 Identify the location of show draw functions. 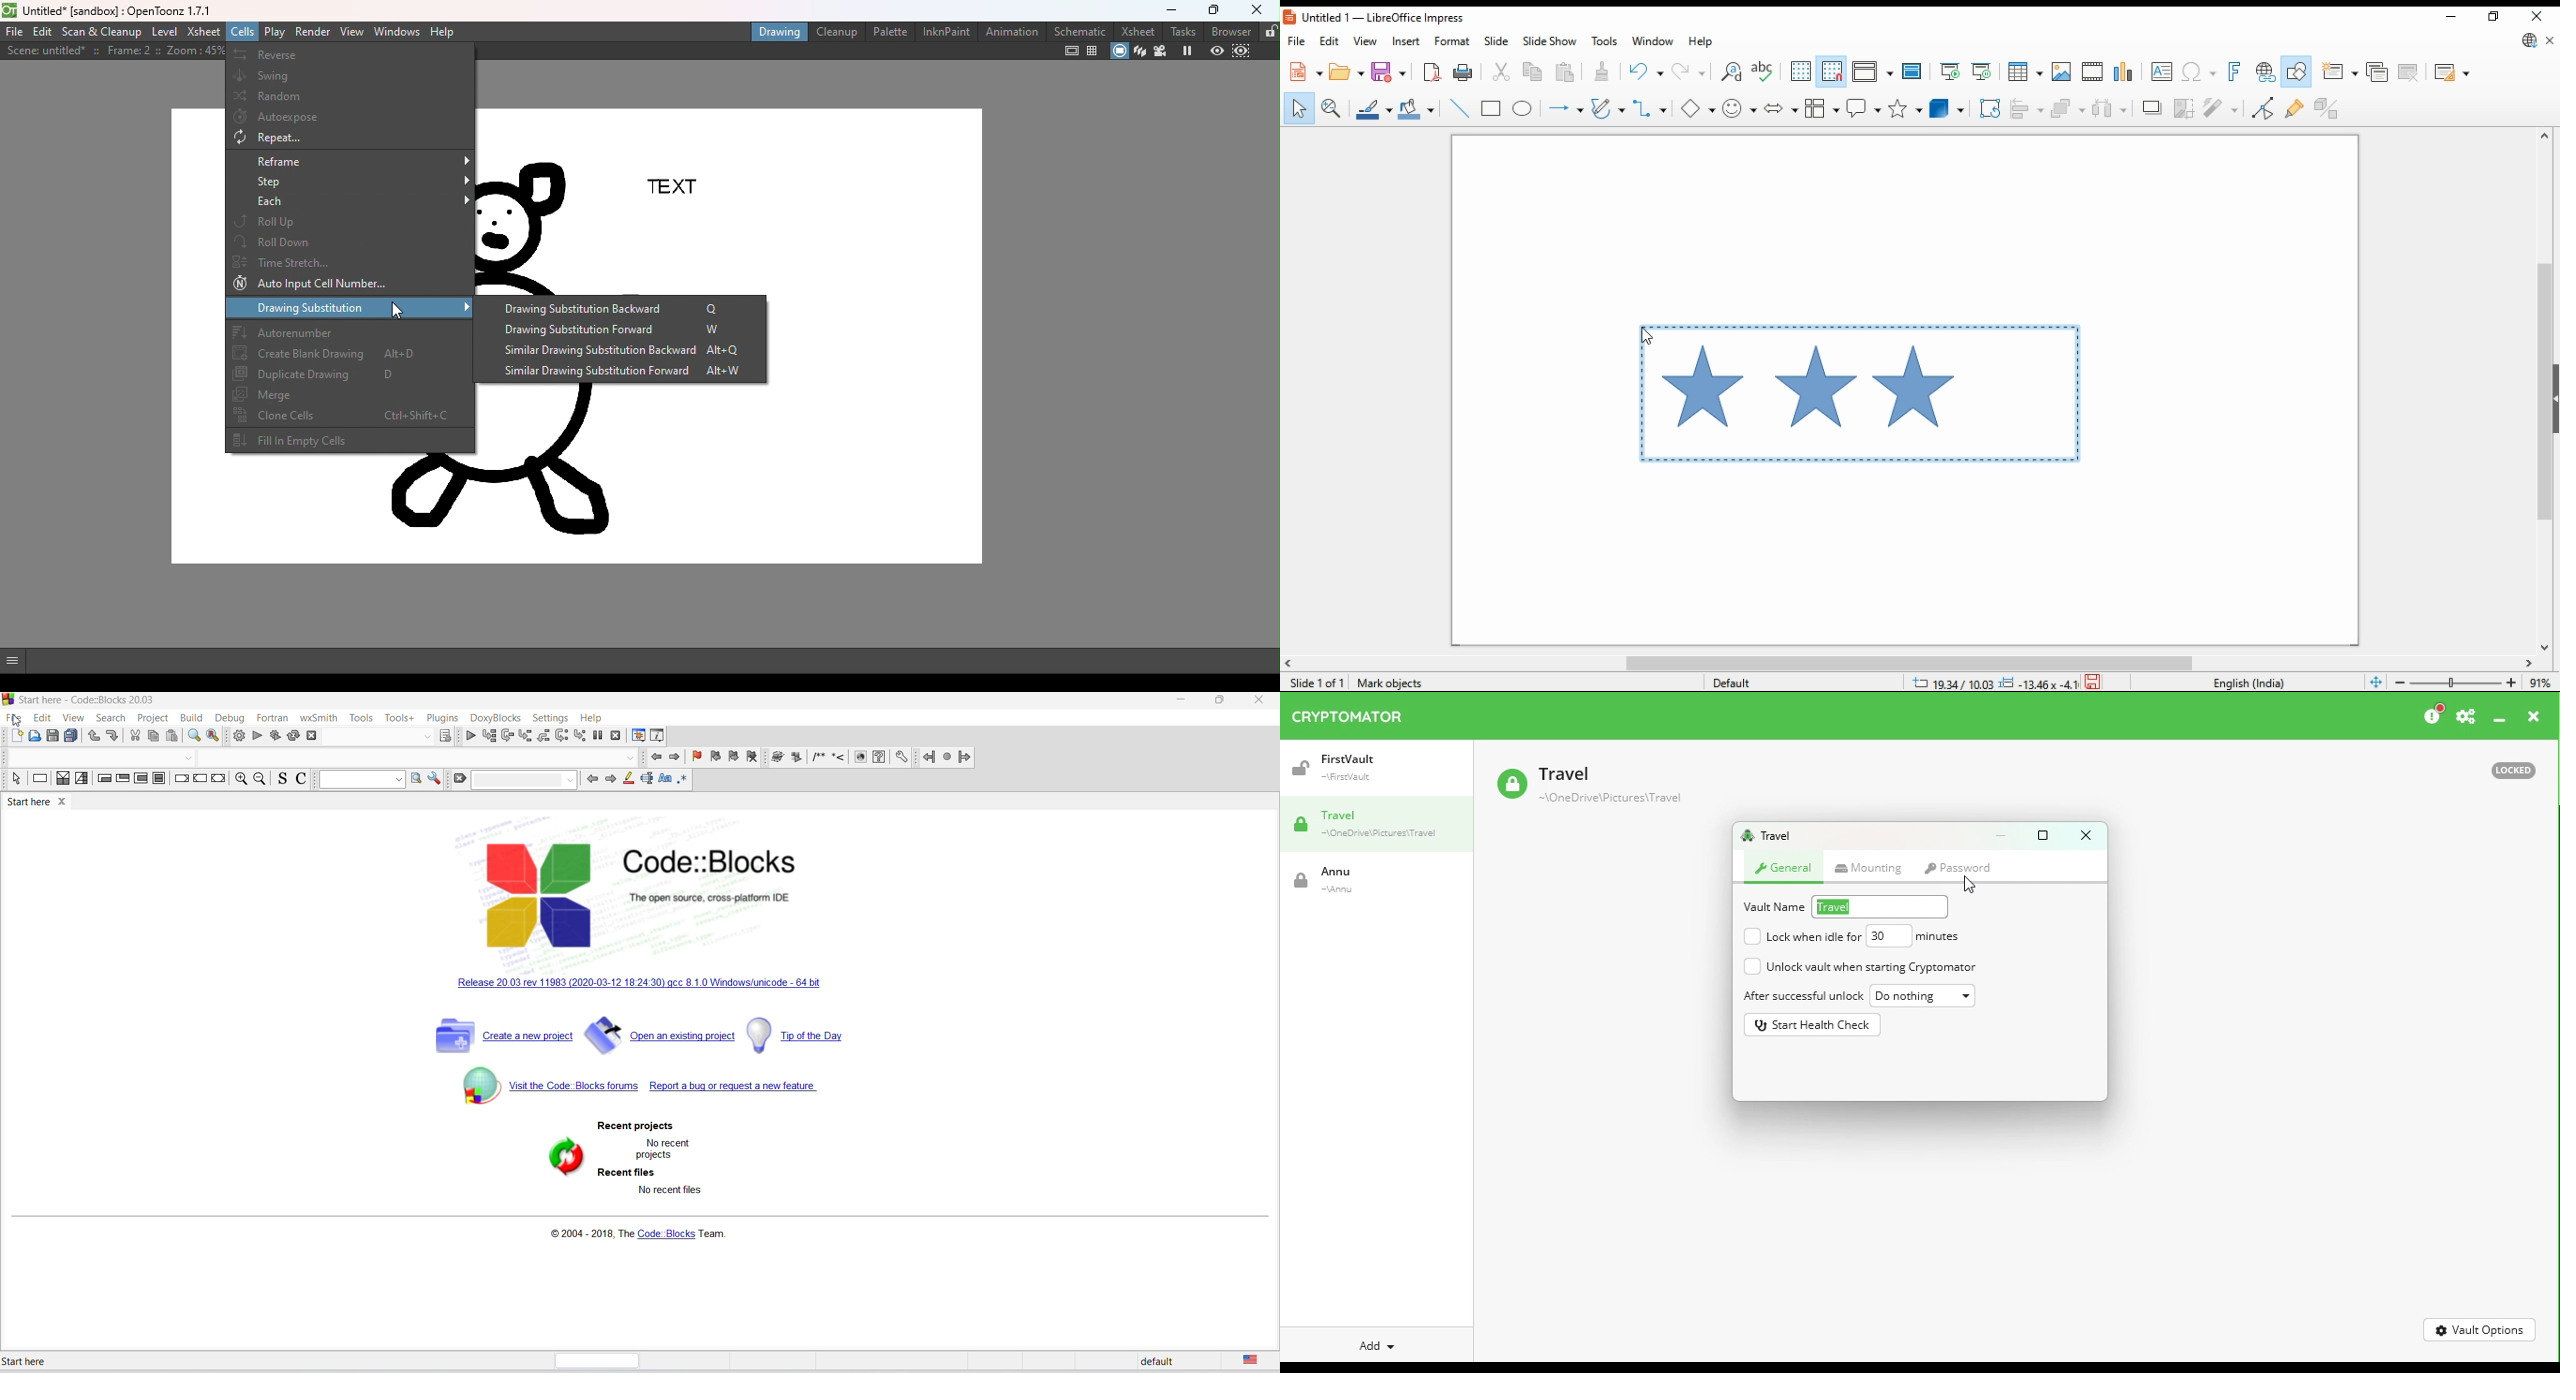
(2295, 71).